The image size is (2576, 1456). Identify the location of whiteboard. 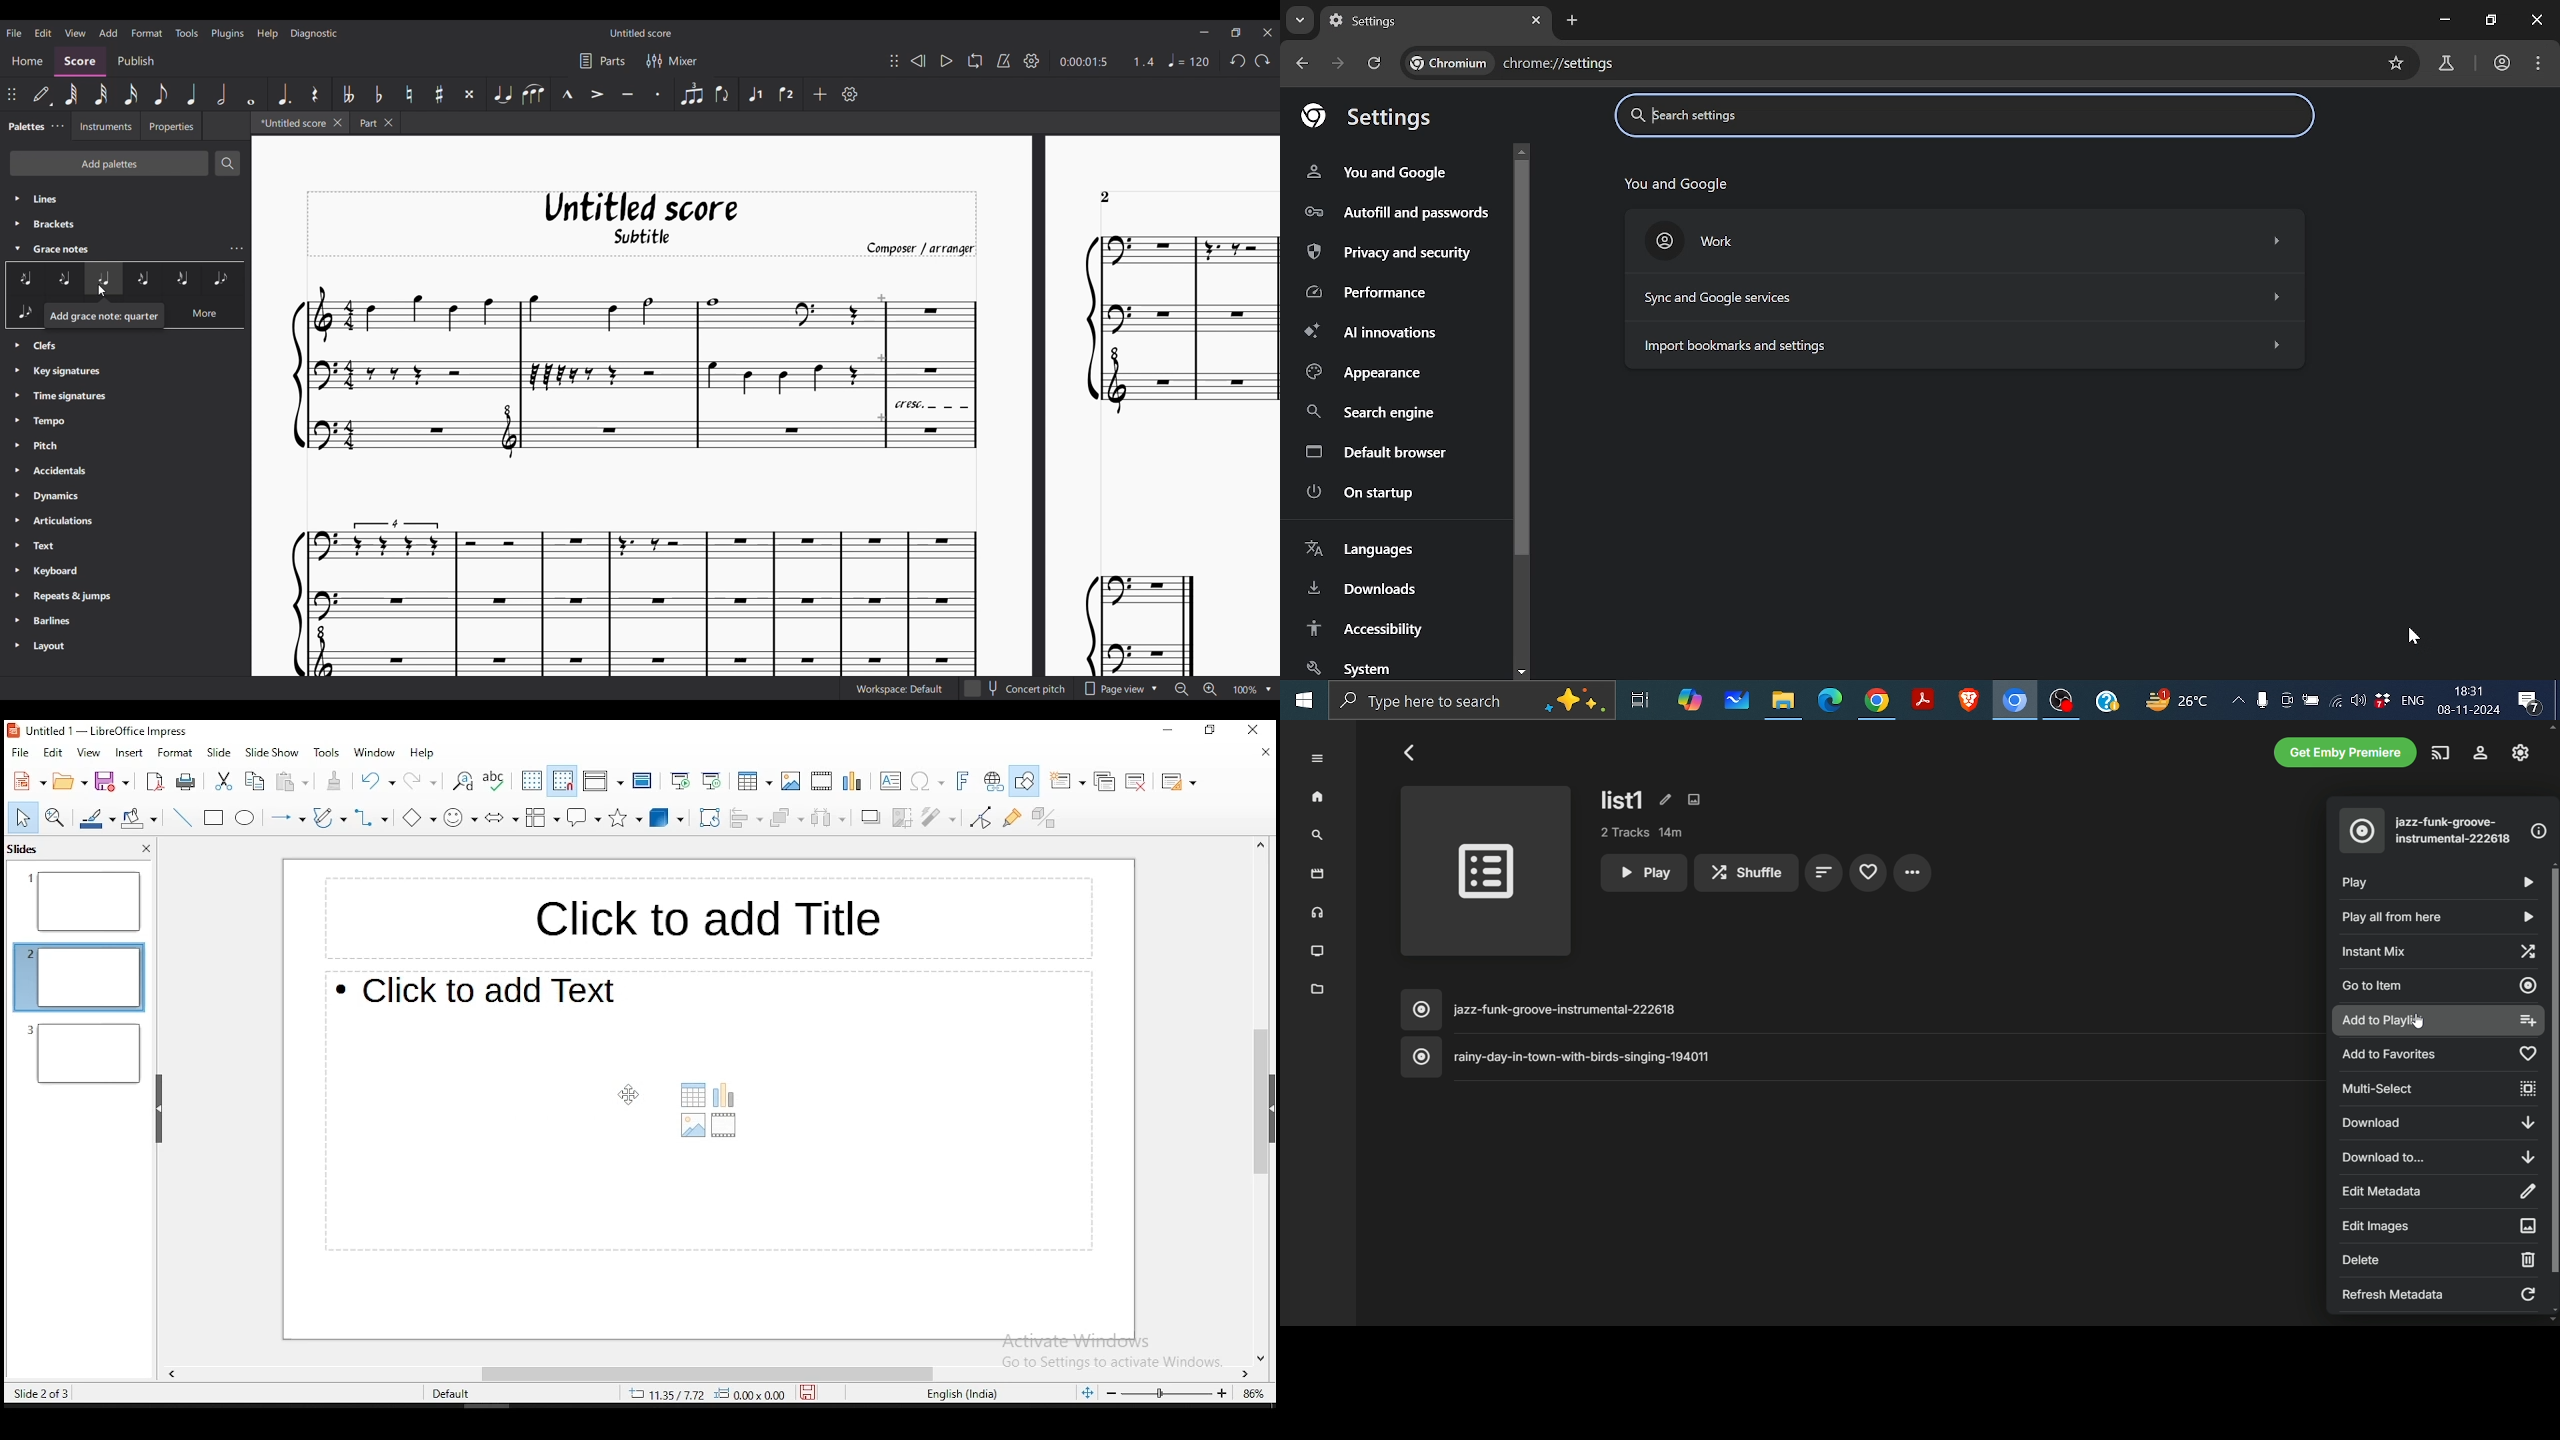
(1737, 701).